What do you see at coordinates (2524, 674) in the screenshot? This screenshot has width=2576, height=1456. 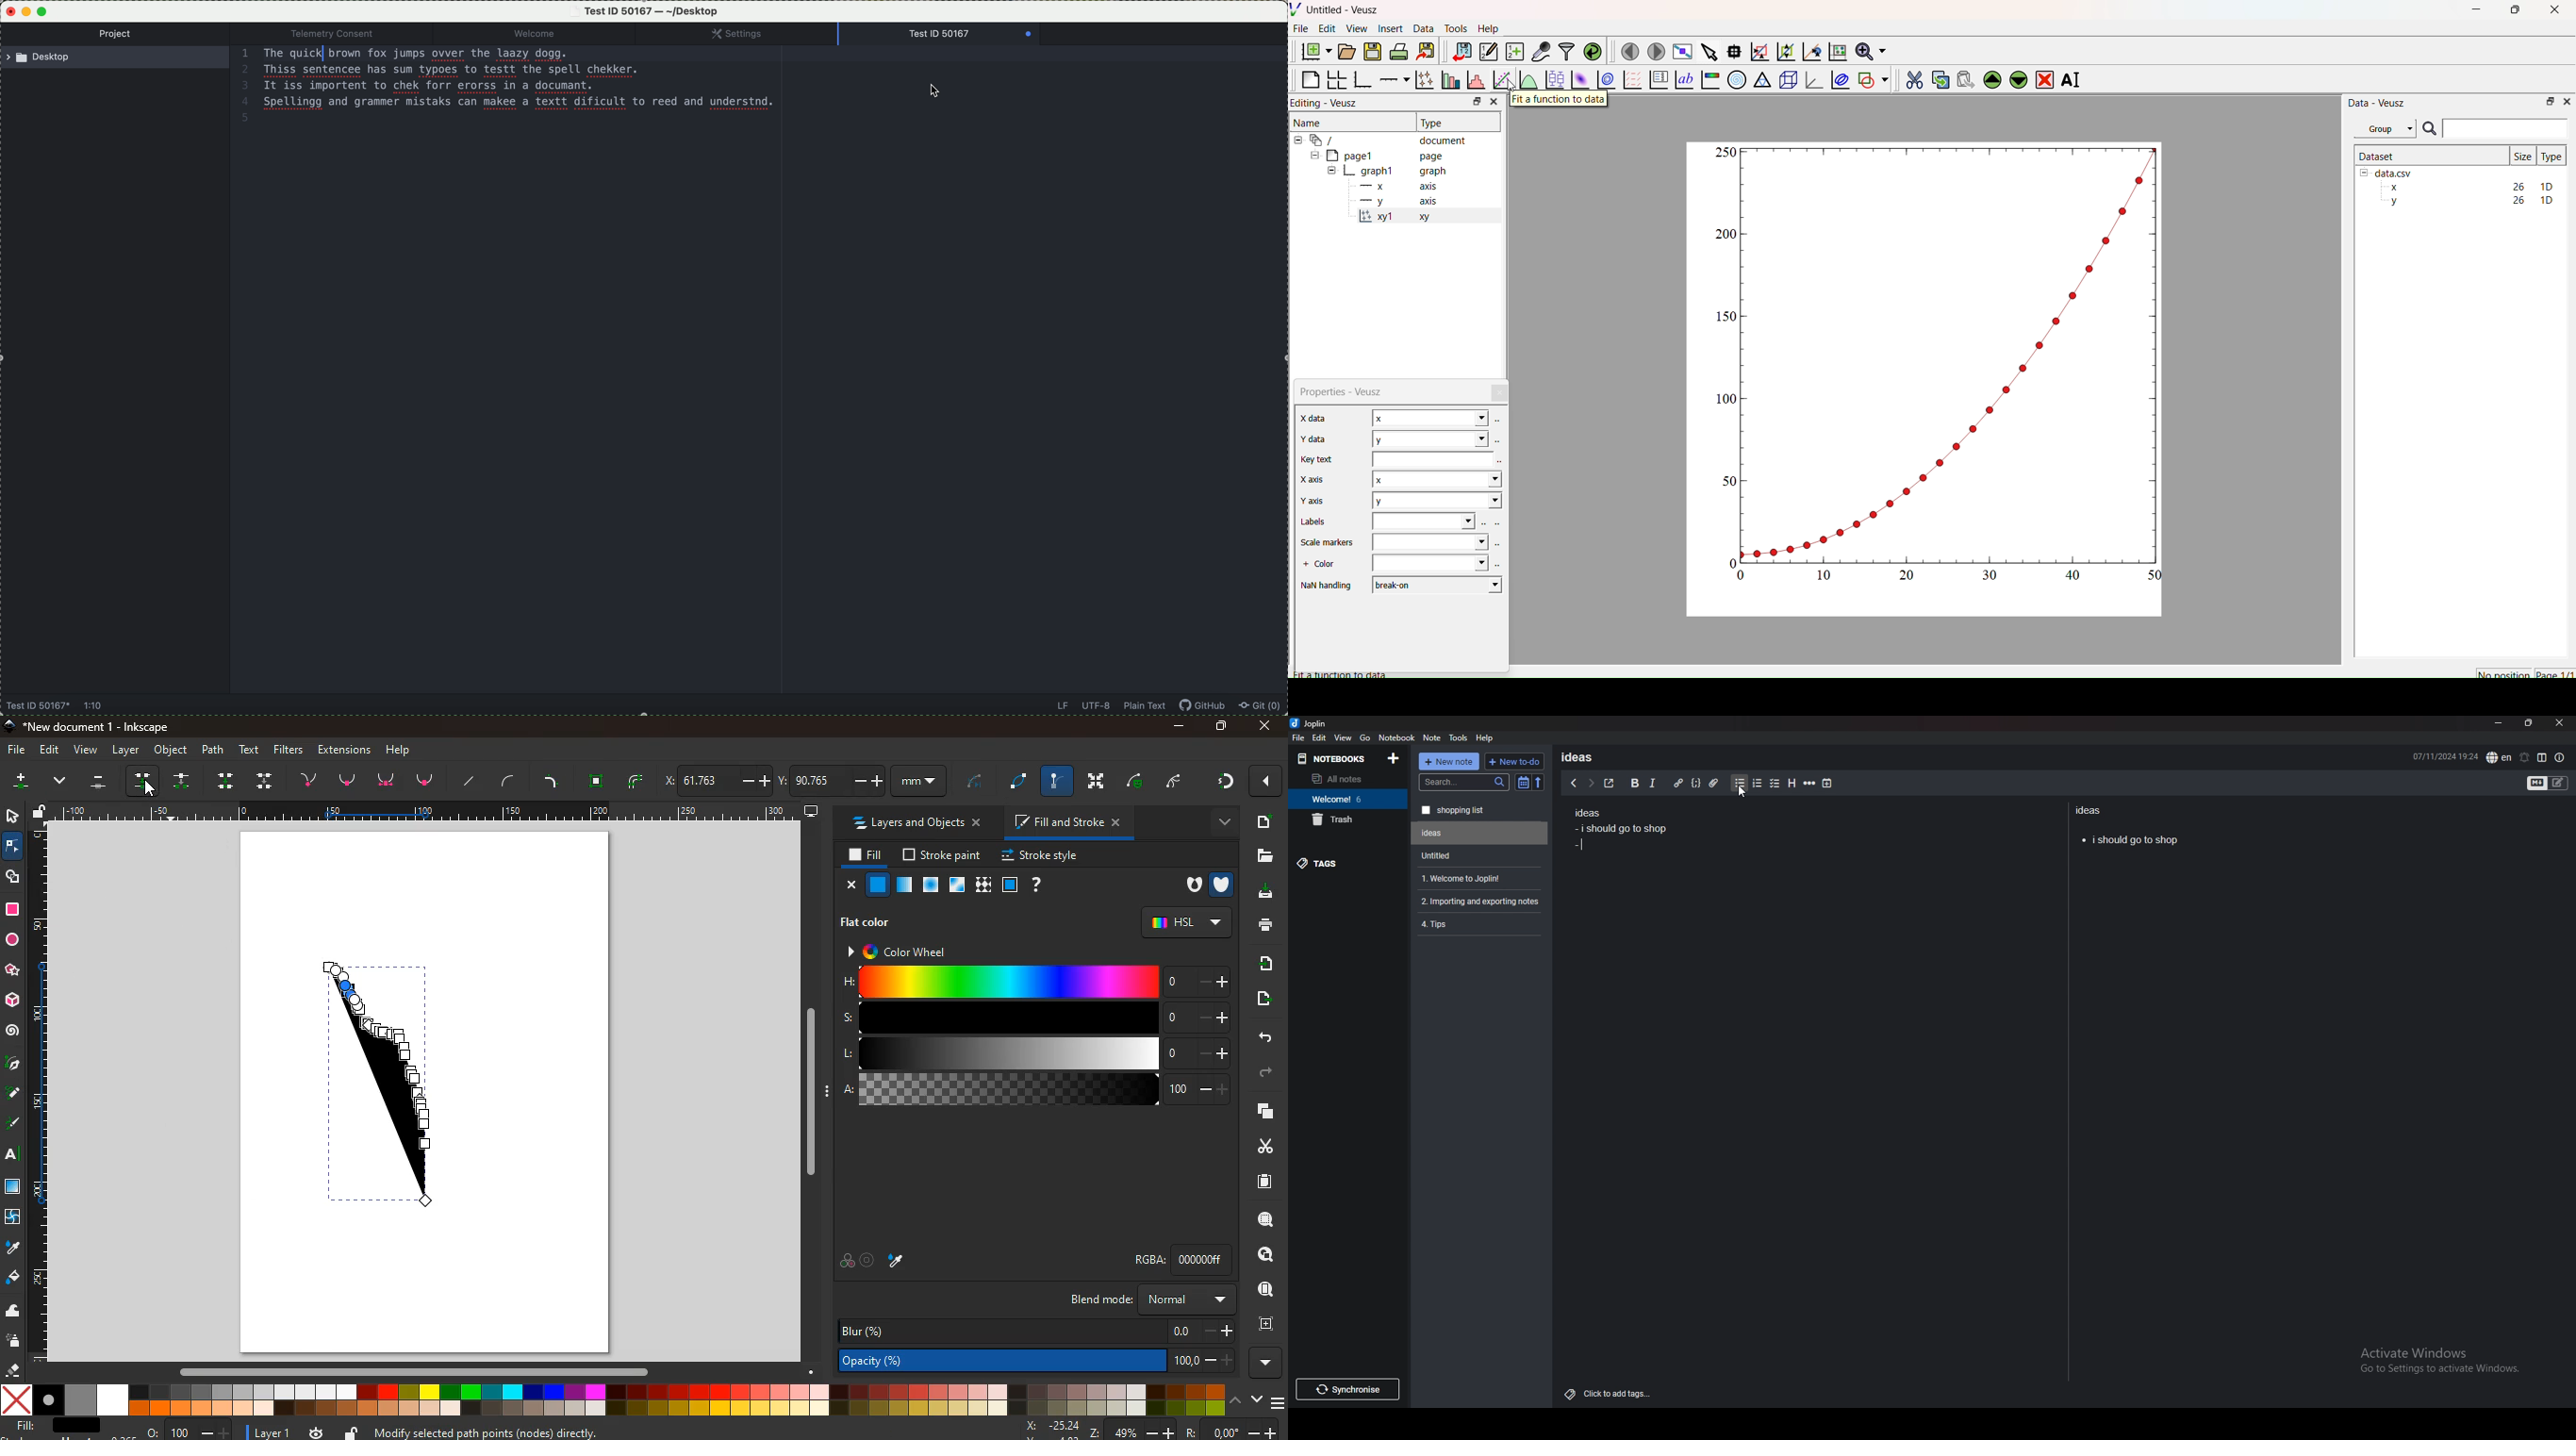 I see `No position Page 1/1` at bounding box center [2524, 674].